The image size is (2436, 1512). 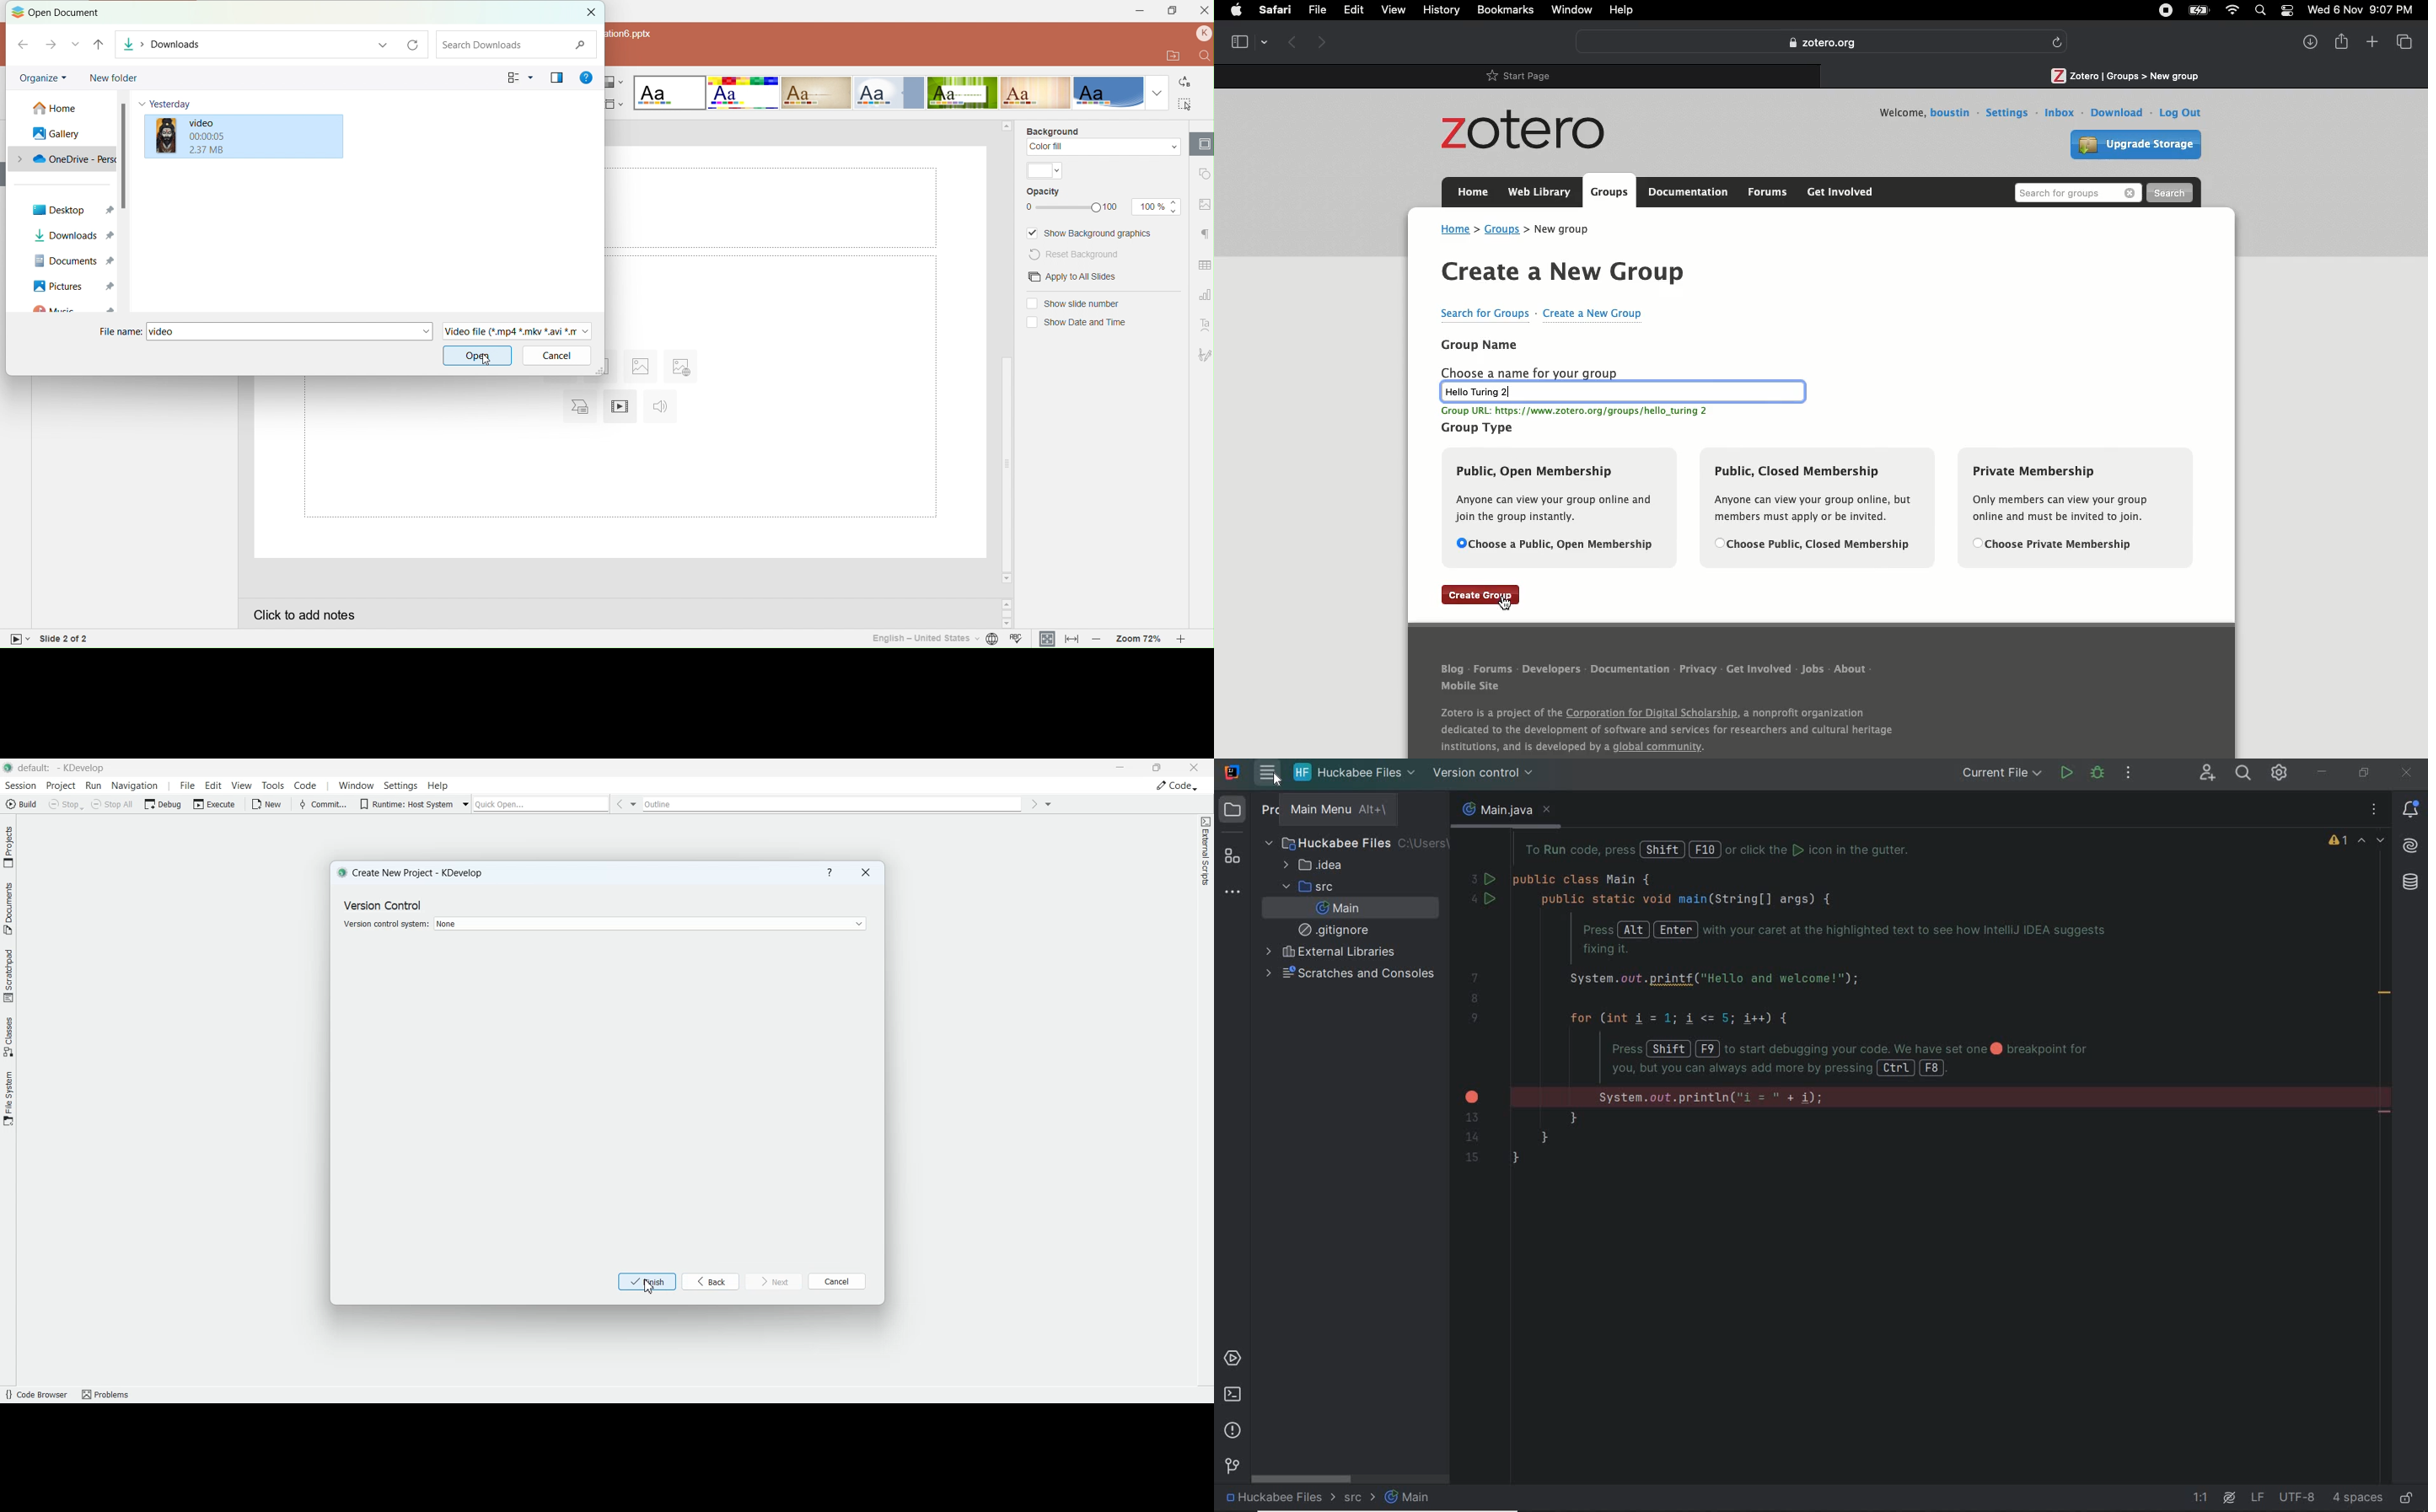 I want to click on Code Browser, so click(x=35, y=1394).